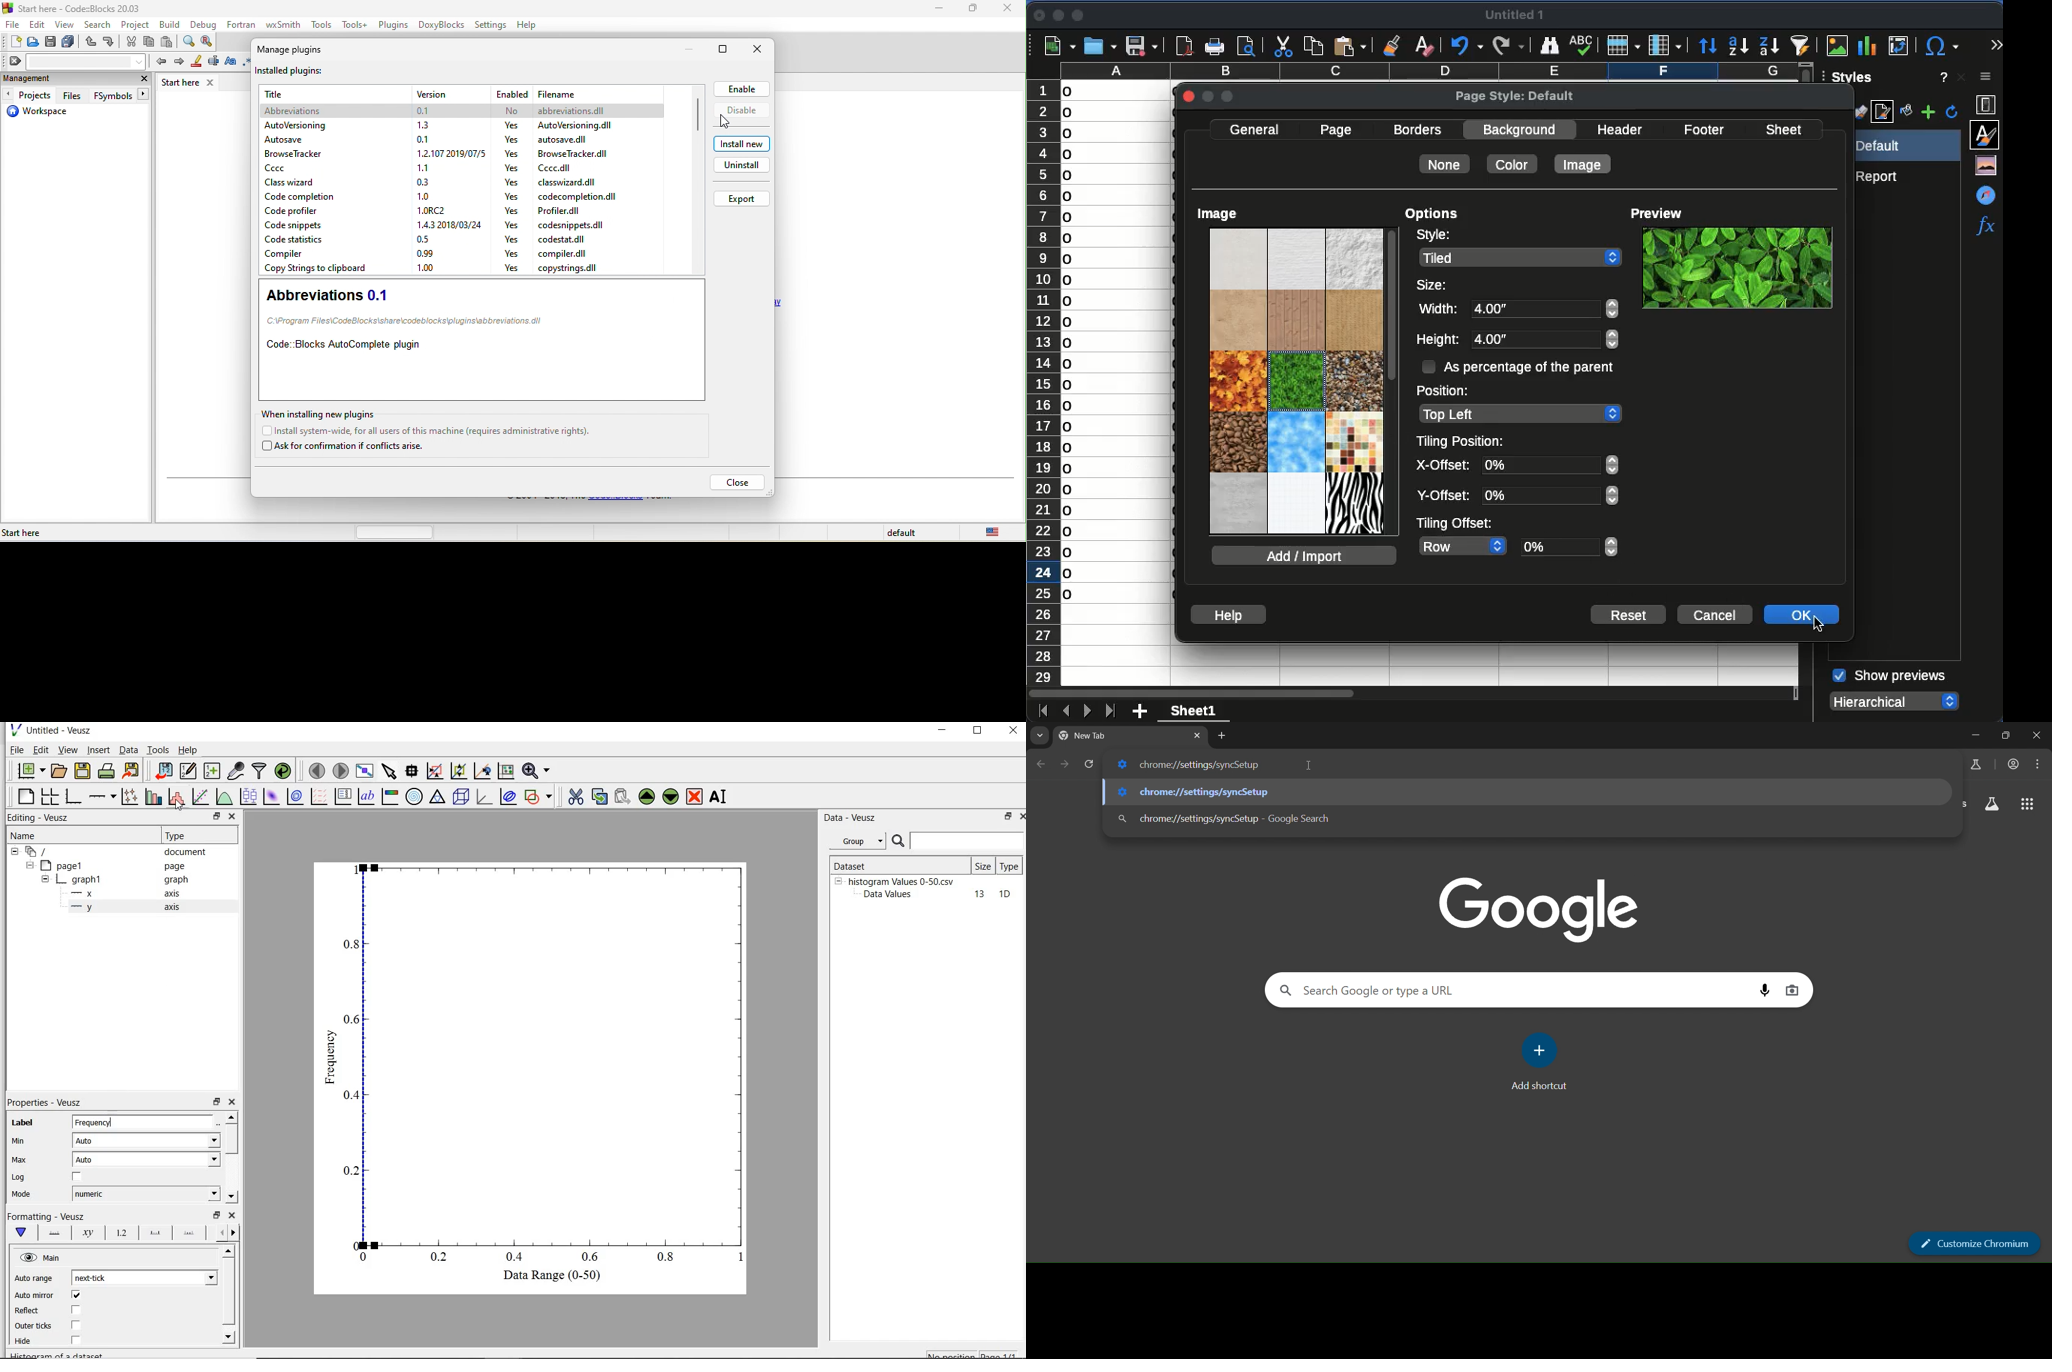 This screenshot has height=1372, width=2072. Describe the element at coordinates (1432, 216) in the screenshot. I see `options` at that location.